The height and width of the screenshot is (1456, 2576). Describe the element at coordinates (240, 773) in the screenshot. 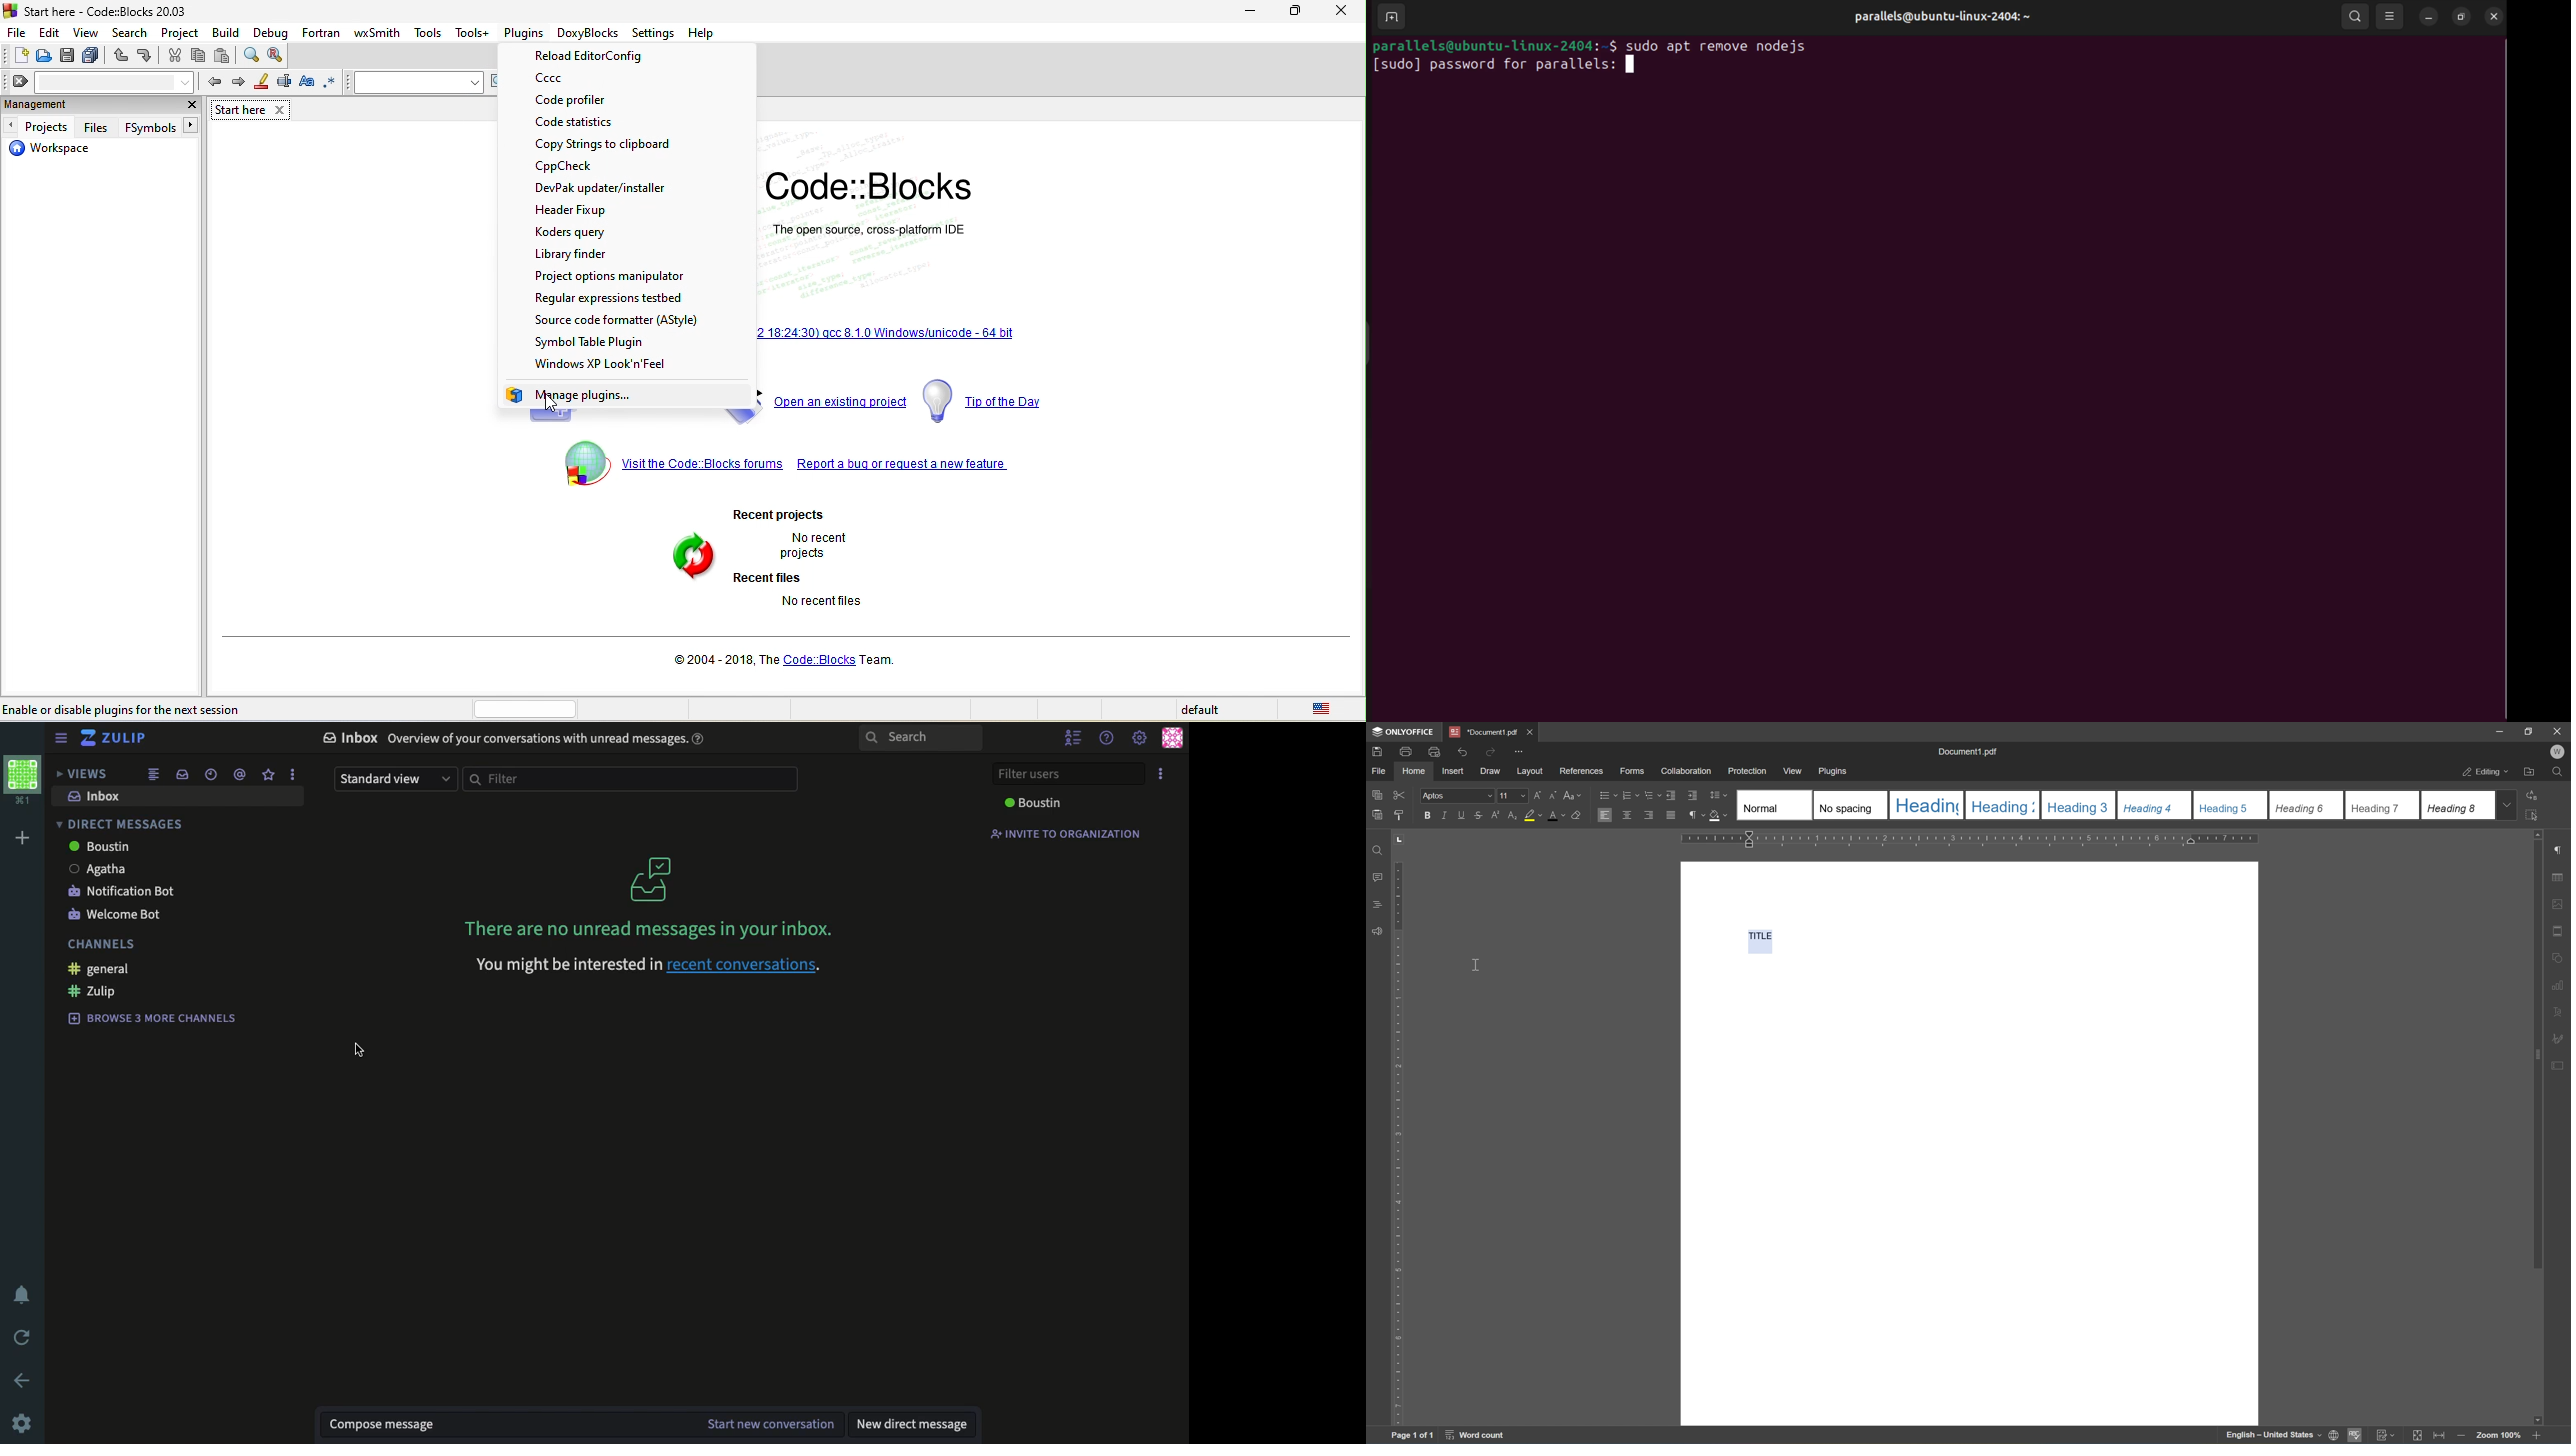

I see `mention` at that location.